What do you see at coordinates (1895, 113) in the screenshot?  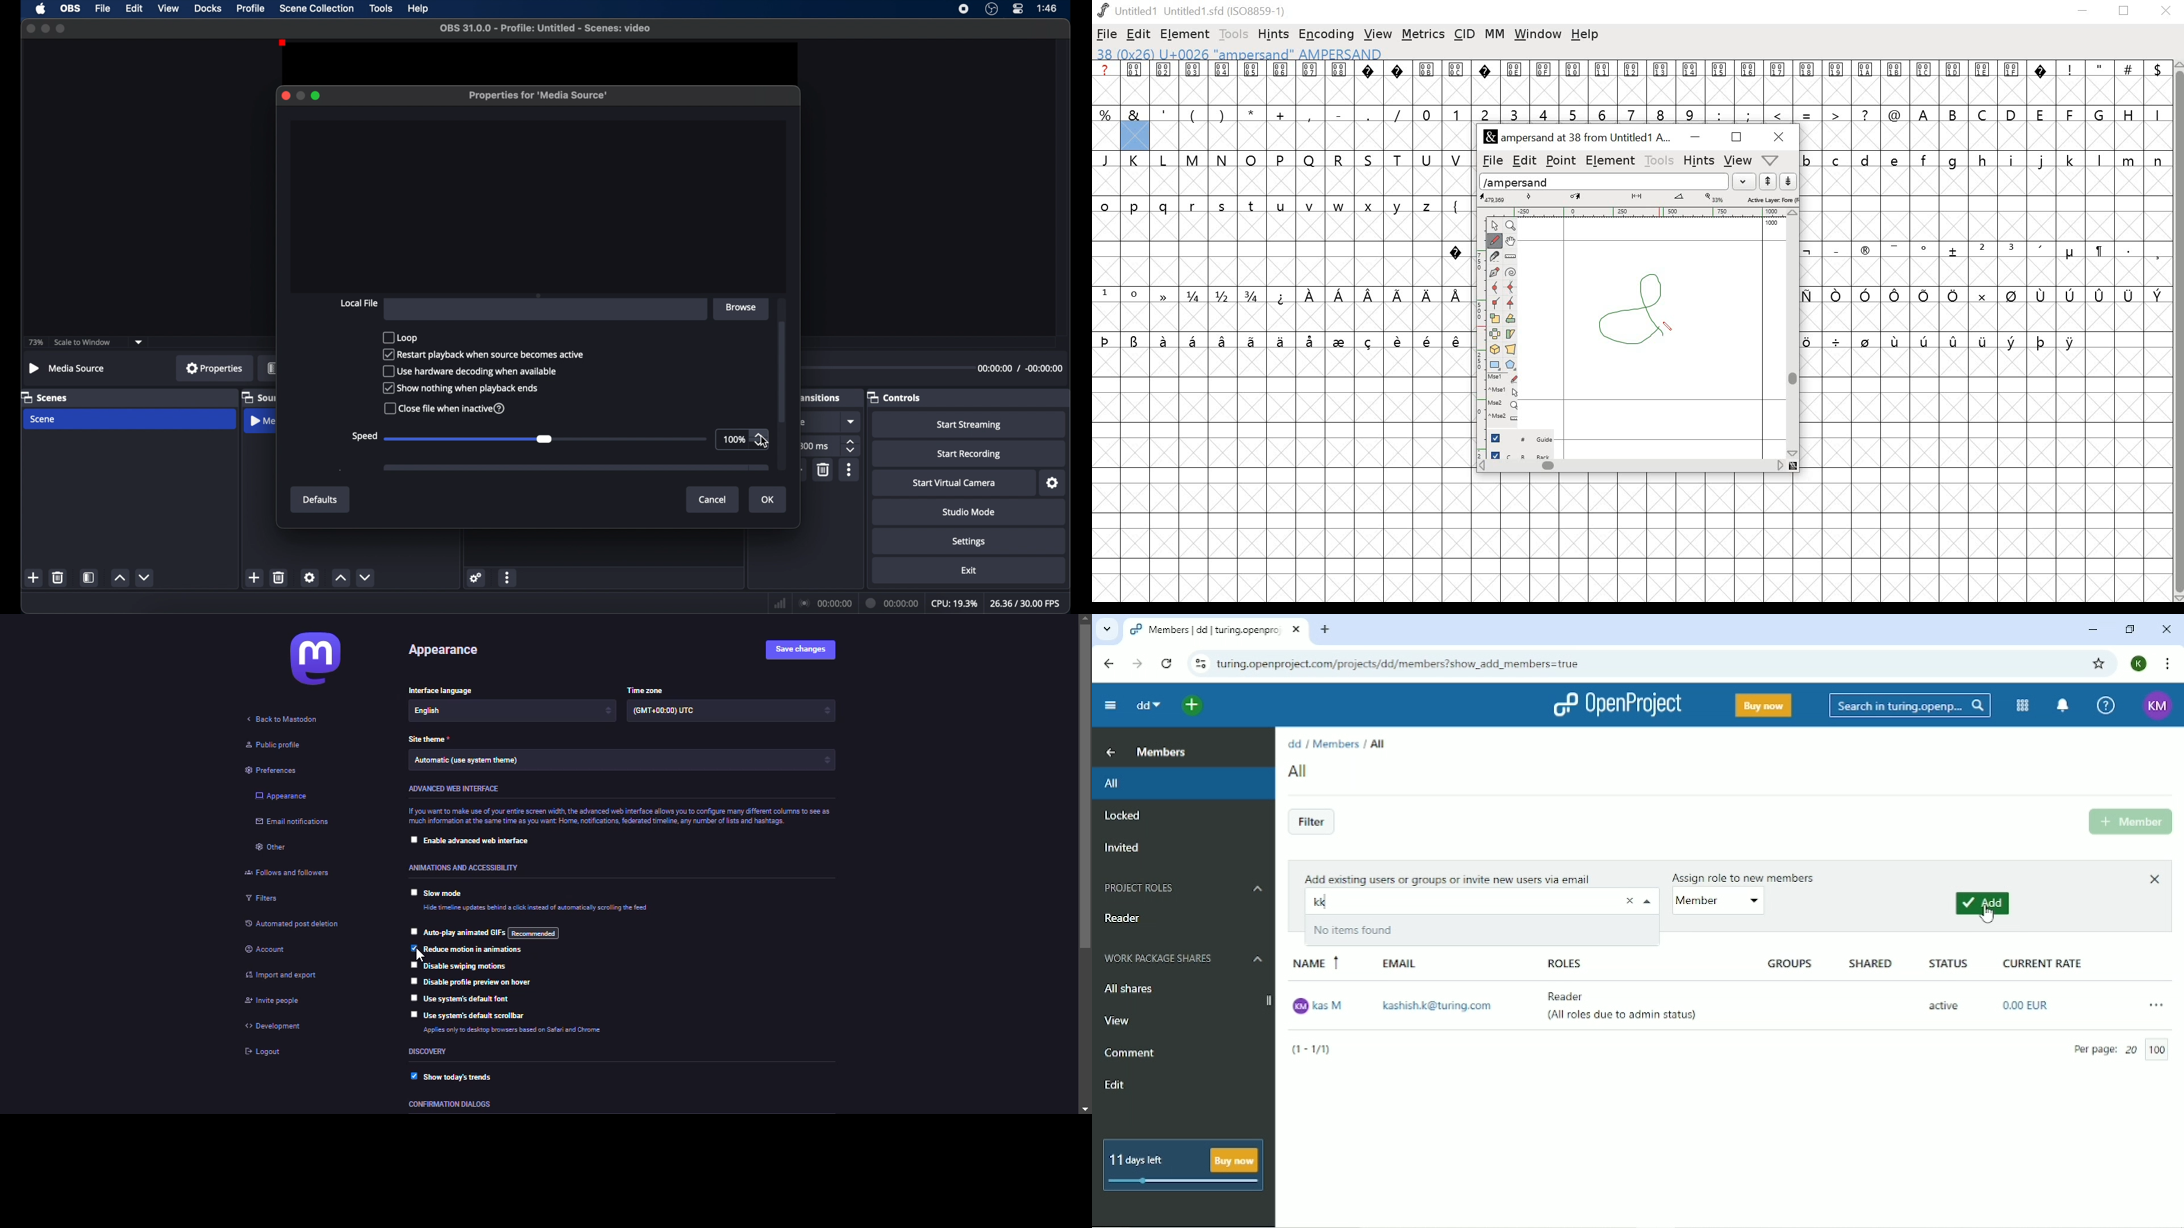 I see `@` at bounding box center [1895, 113].